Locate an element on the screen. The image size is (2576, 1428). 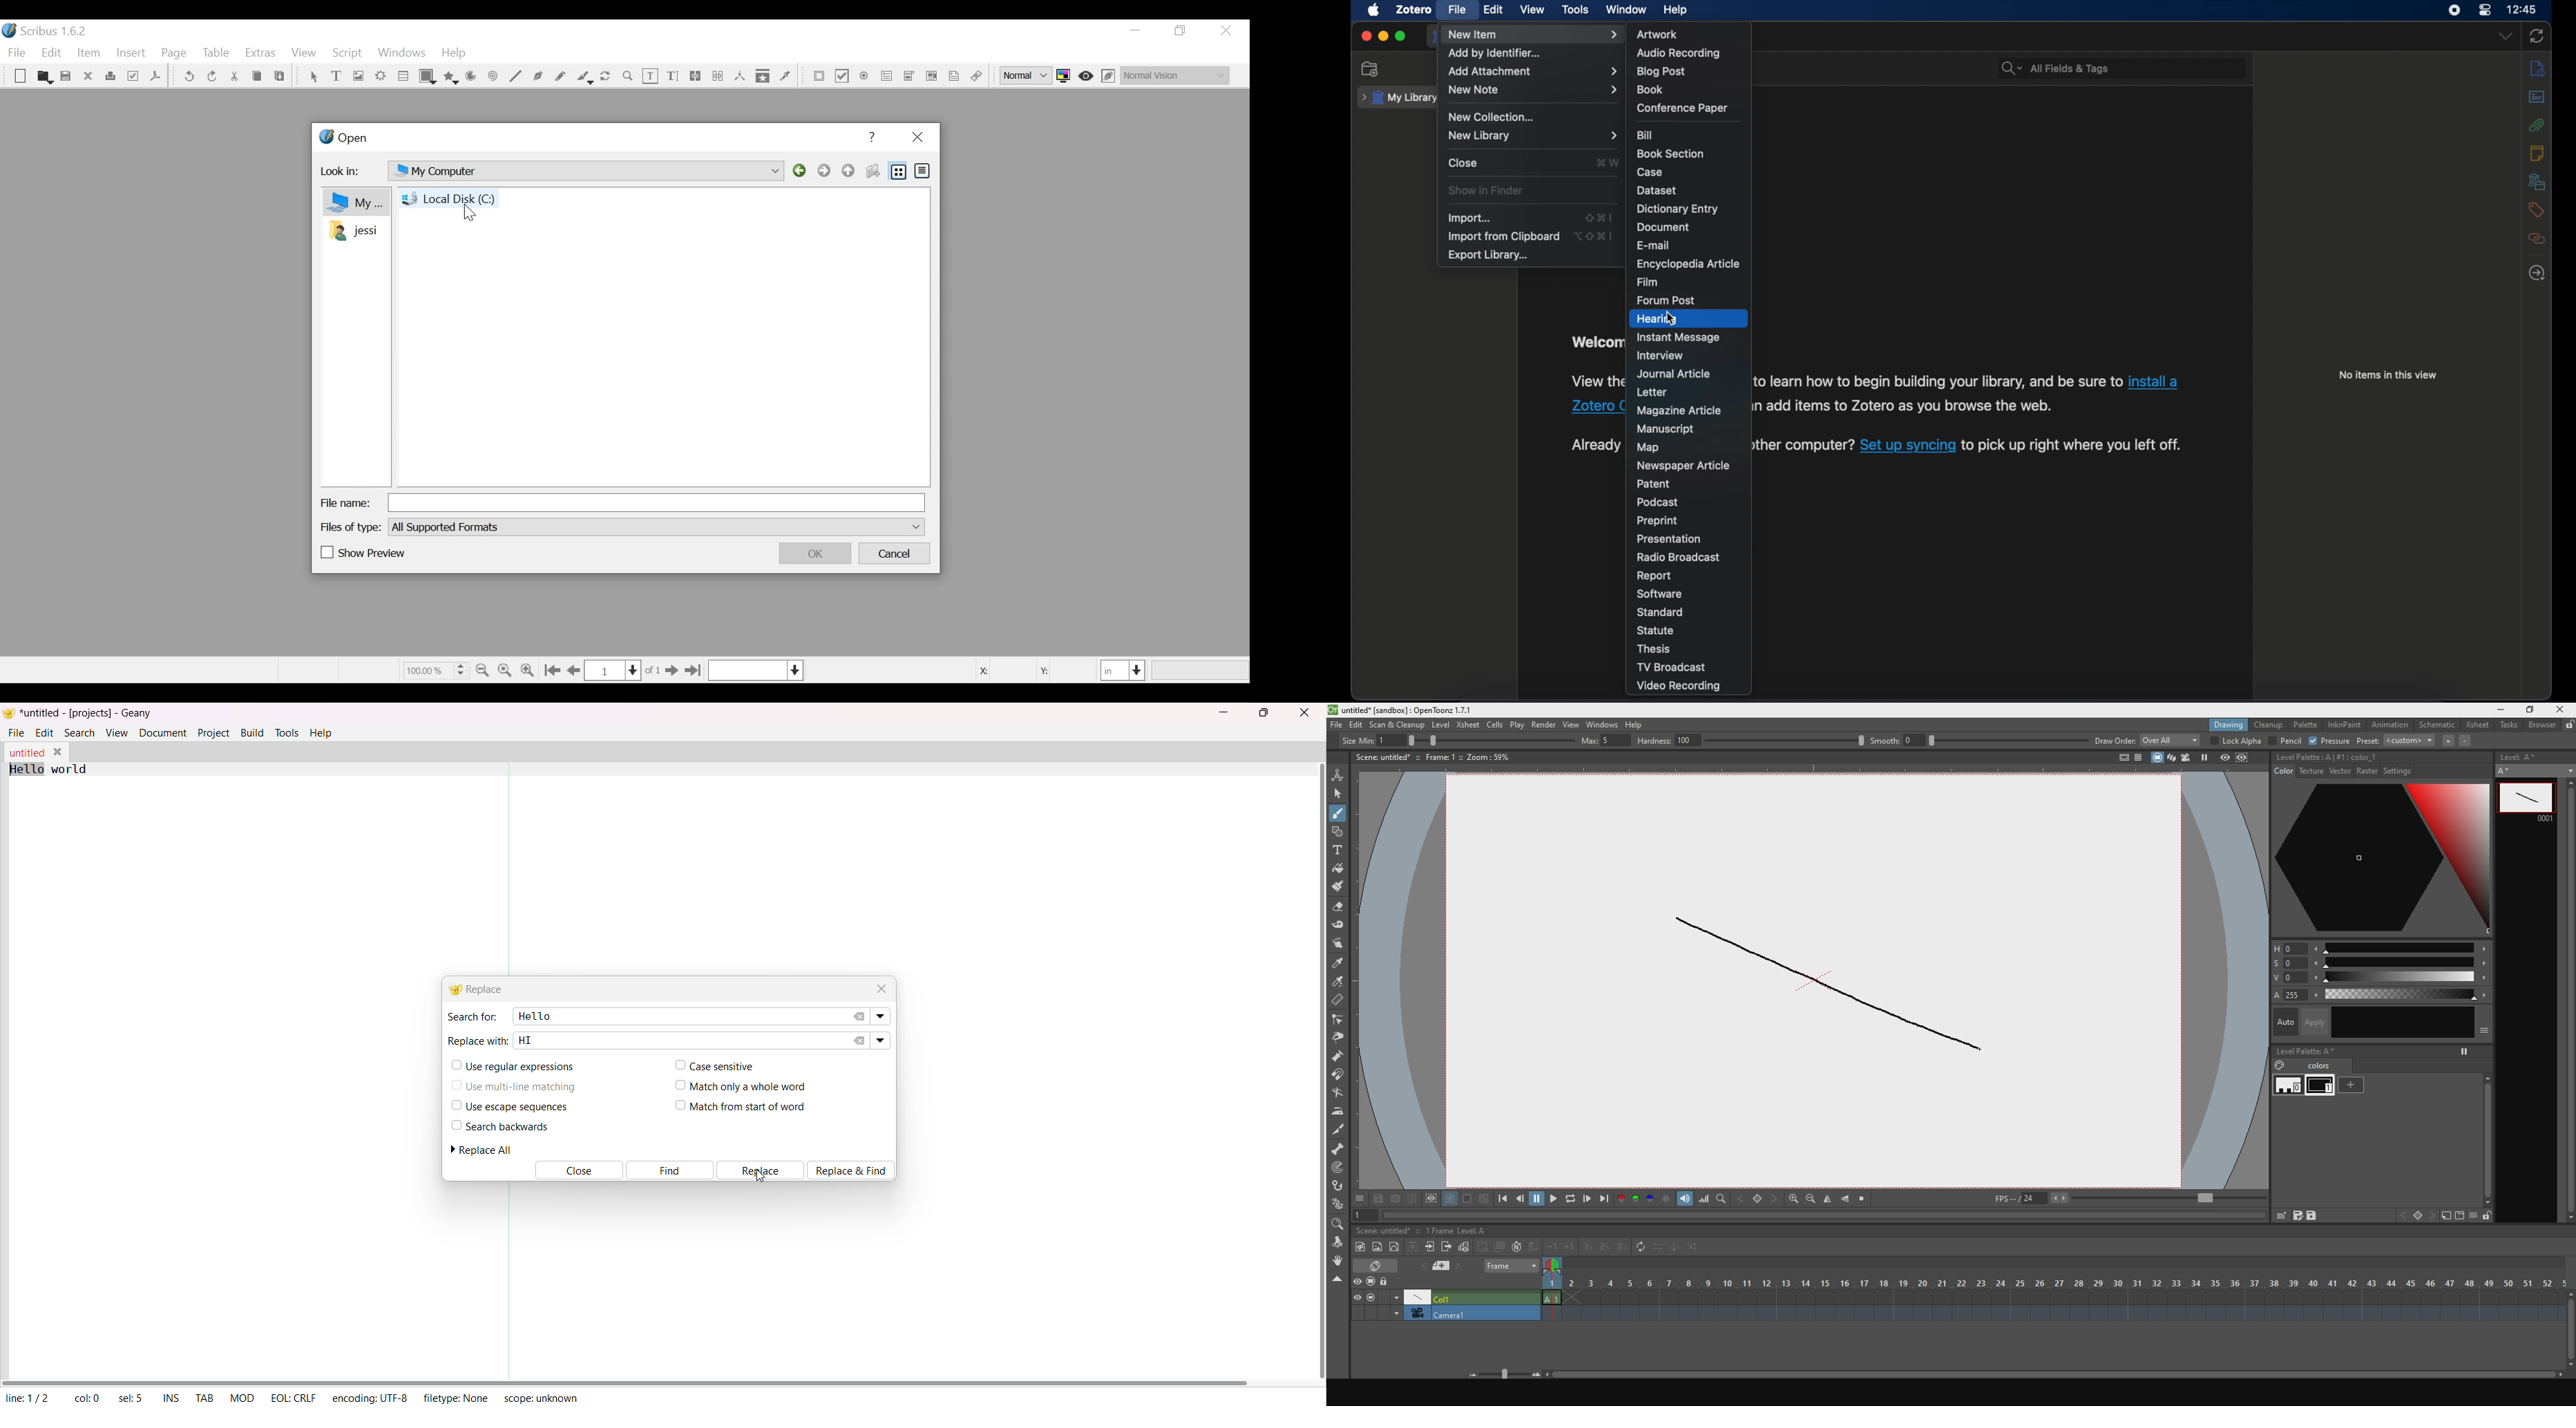
shortcut is located at coordinates (1606, 162).